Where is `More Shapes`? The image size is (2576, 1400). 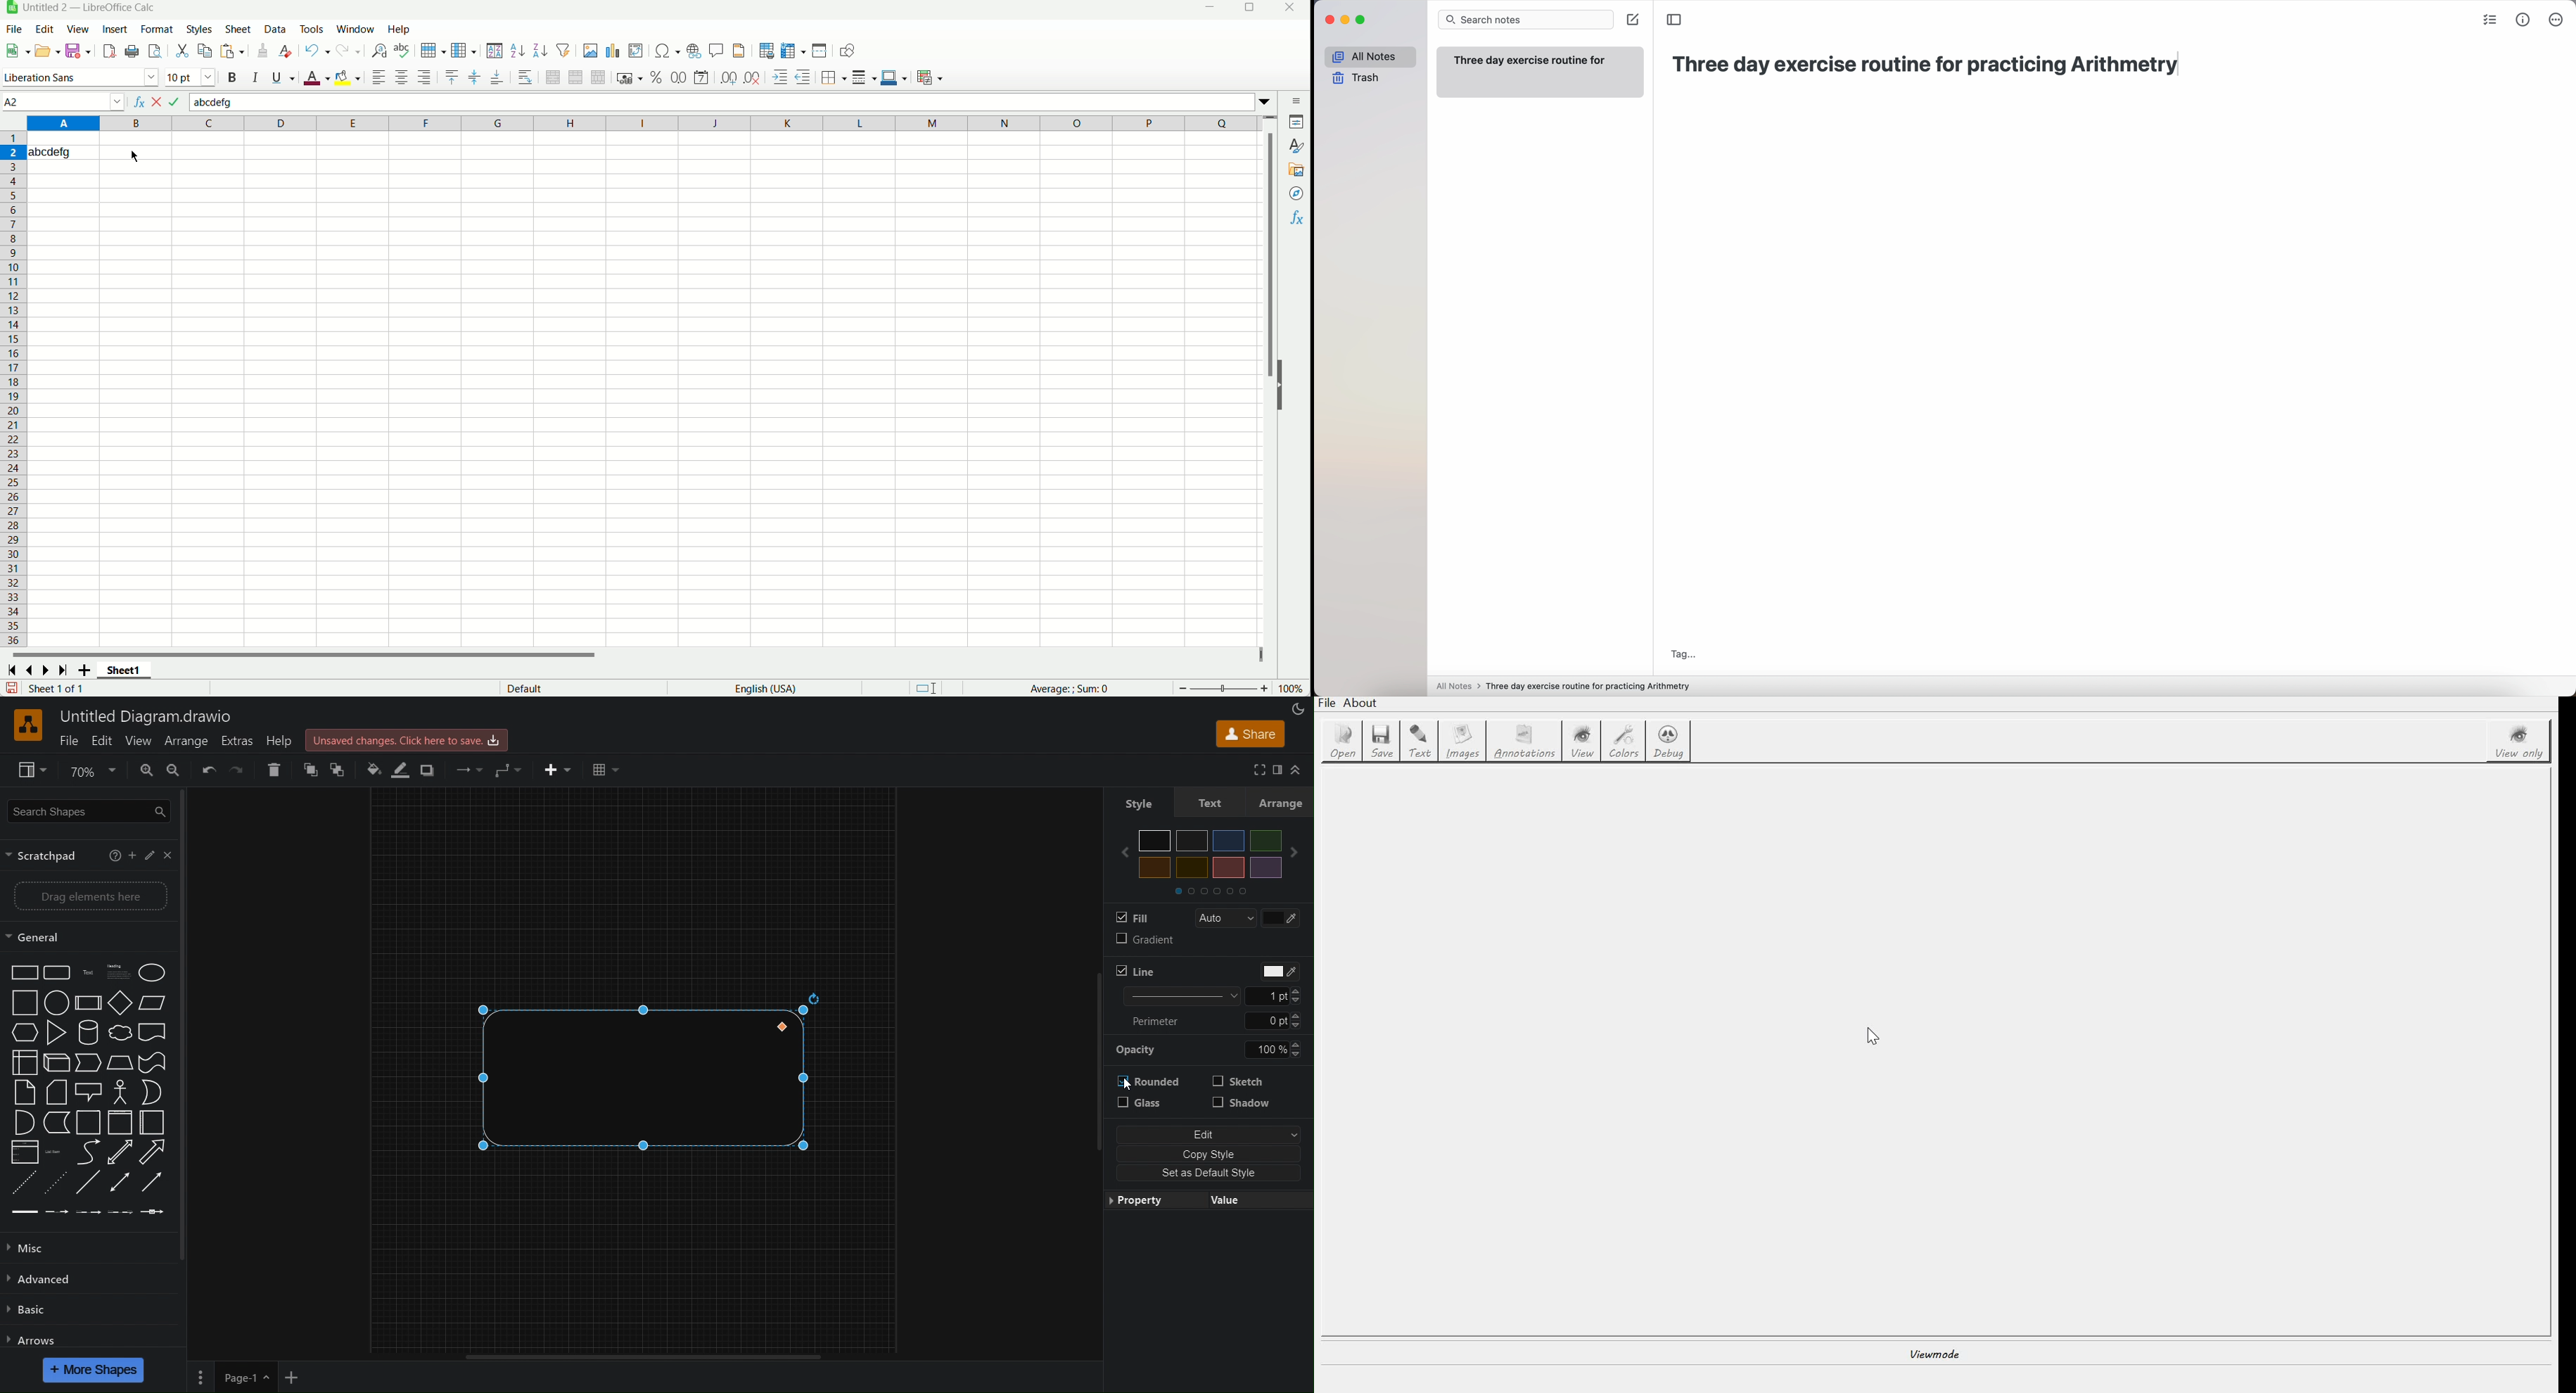
More Shapes is located at coordinates (94, 1370).